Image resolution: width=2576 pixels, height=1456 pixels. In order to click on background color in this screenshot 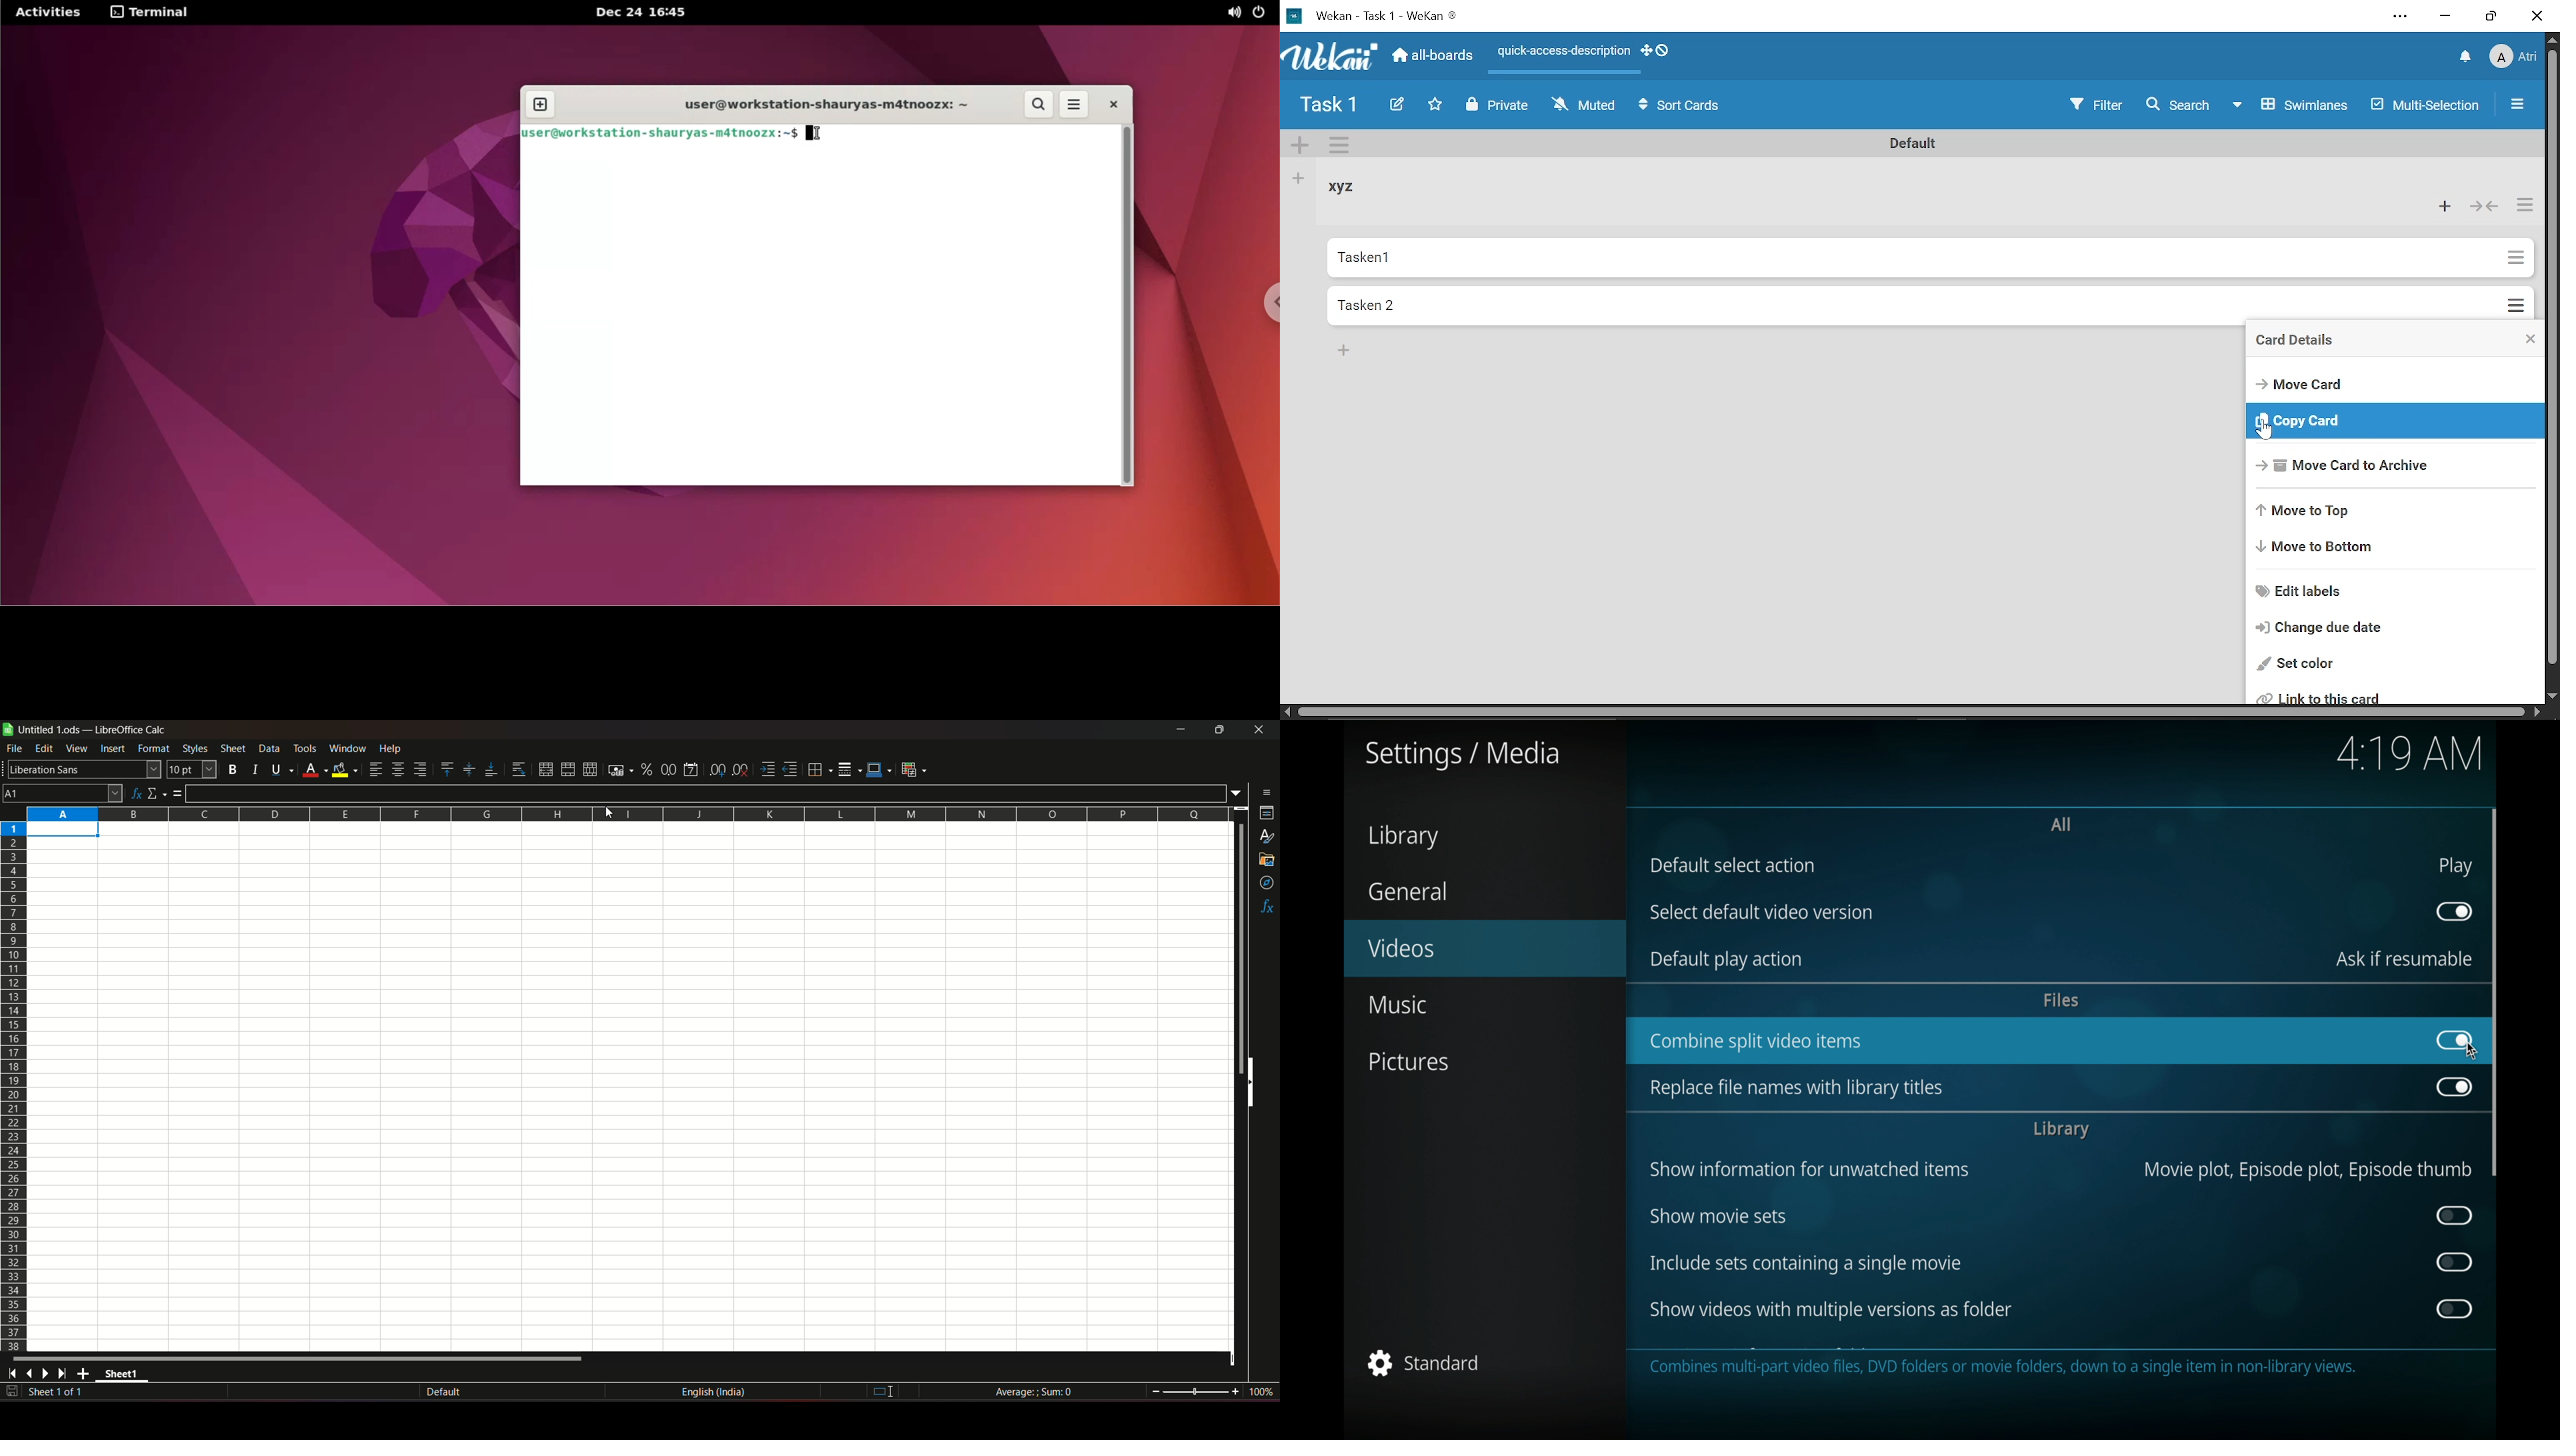, I will do `click(345, 769)`.